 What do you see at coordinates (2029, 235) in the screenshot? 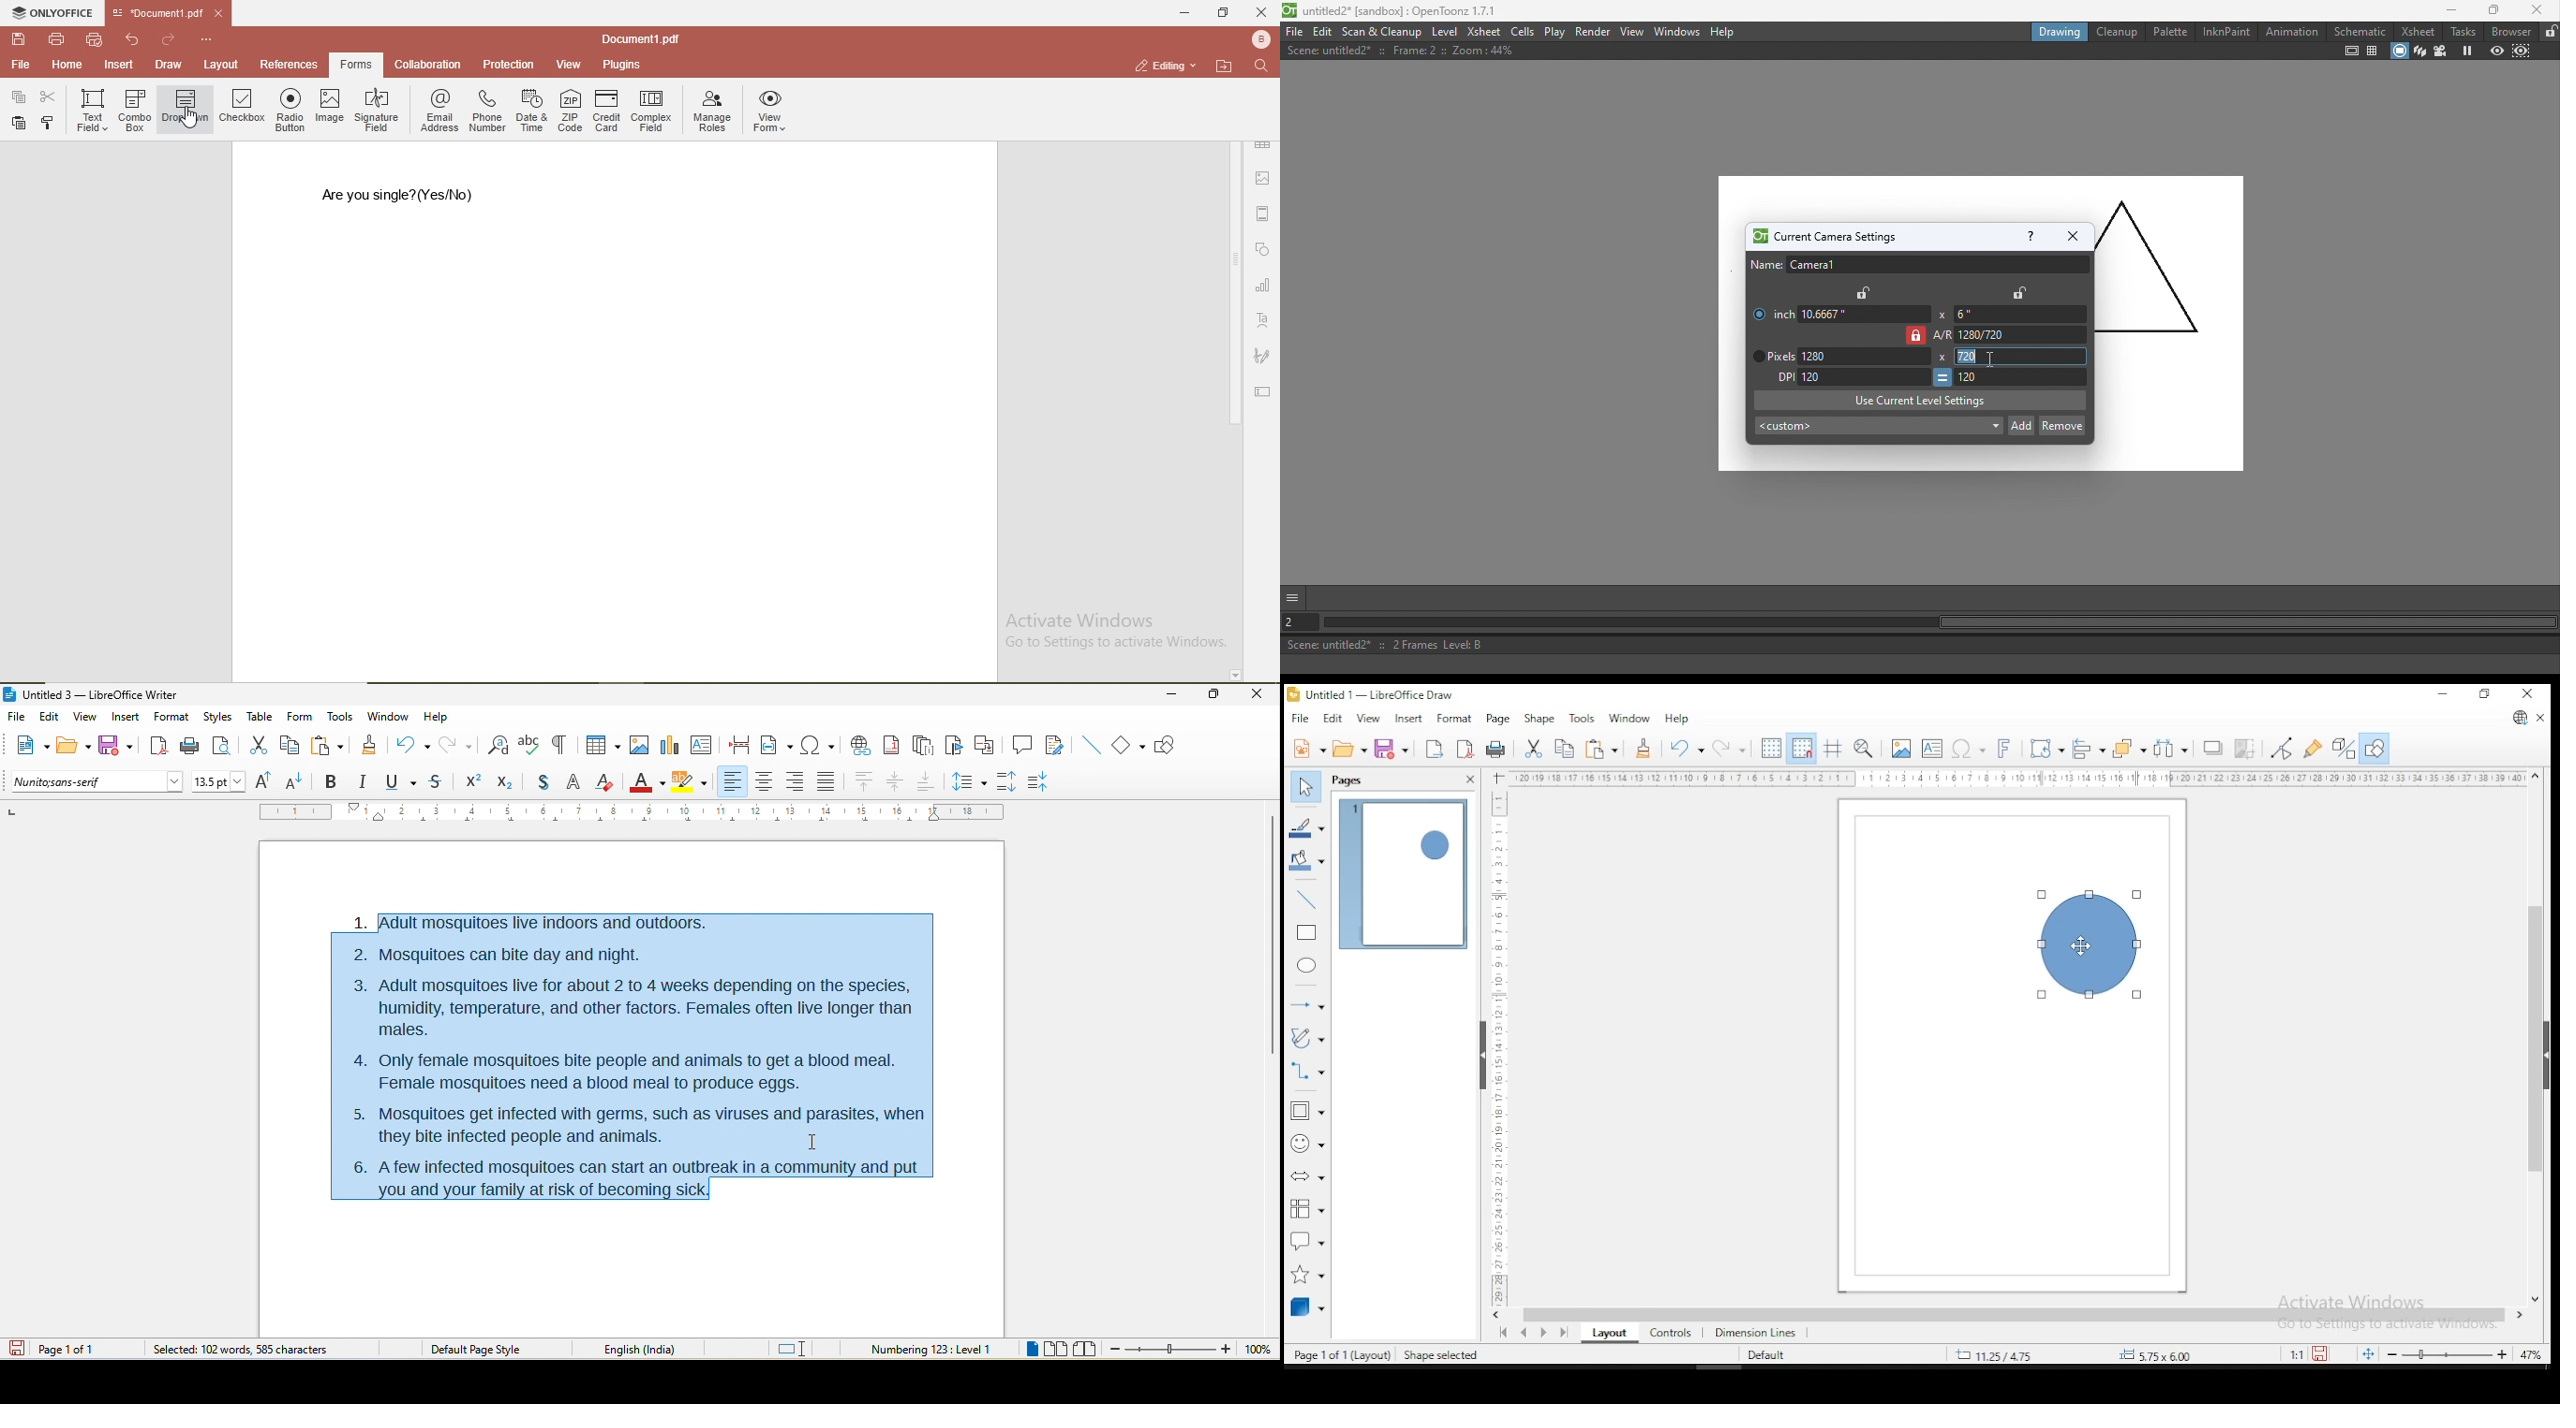
I see `Help` at bounding box center [2029, 235].